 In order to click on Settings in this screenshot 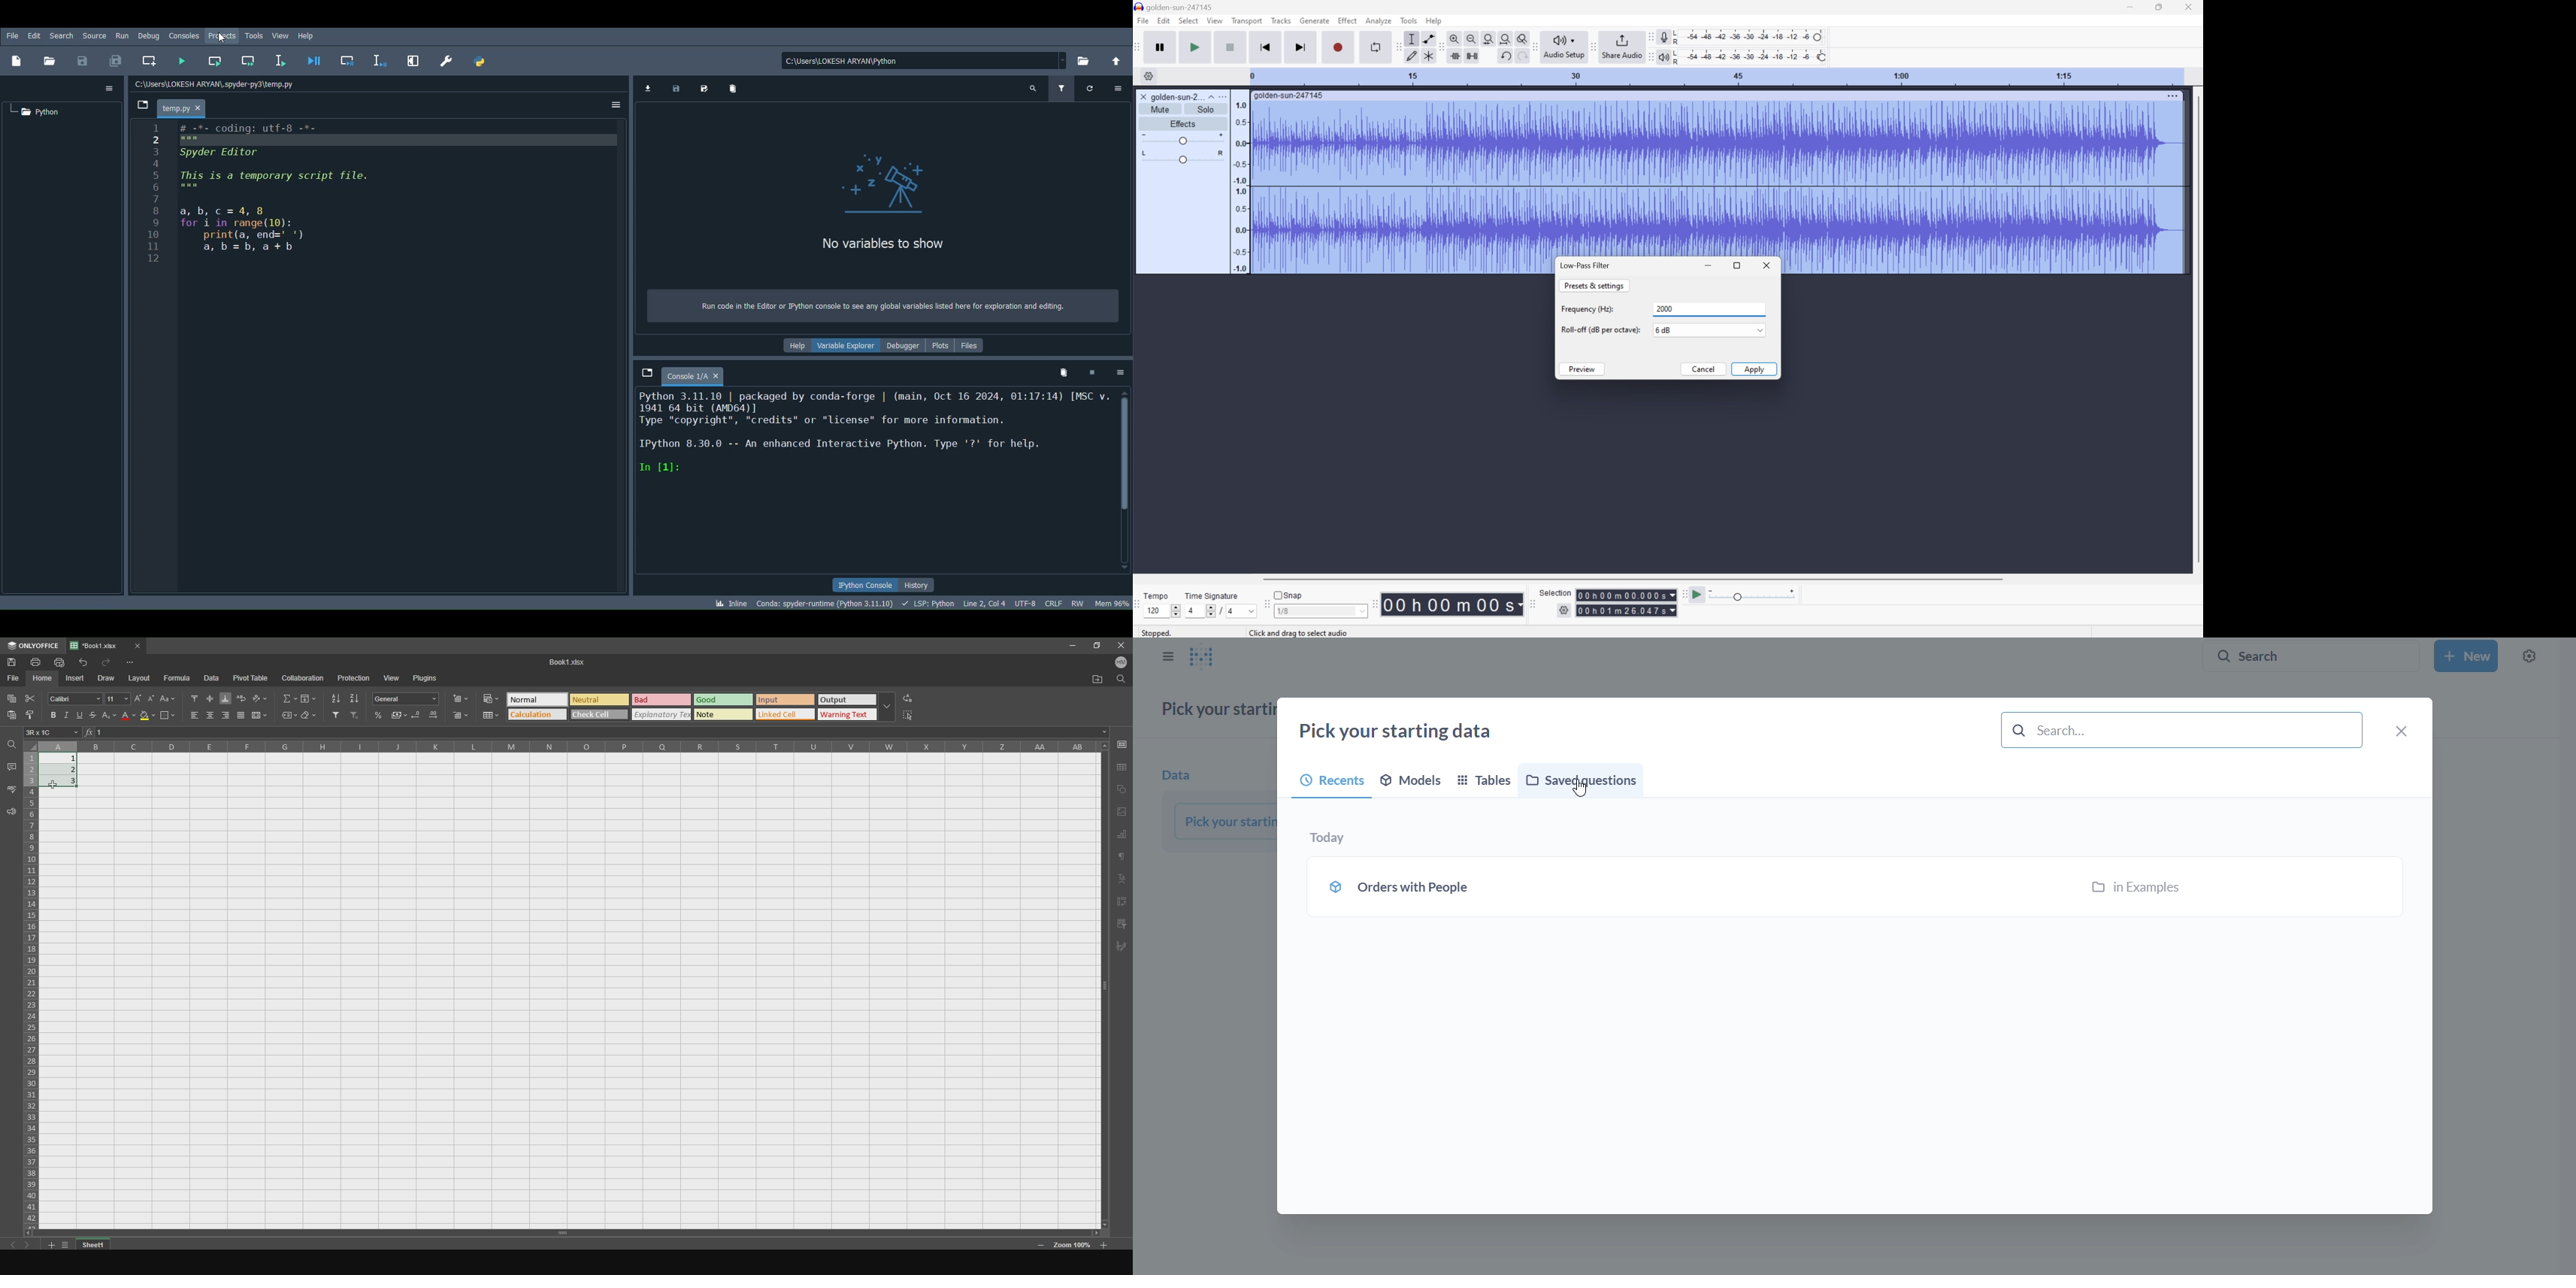, I will do `click(1147, 76)`.